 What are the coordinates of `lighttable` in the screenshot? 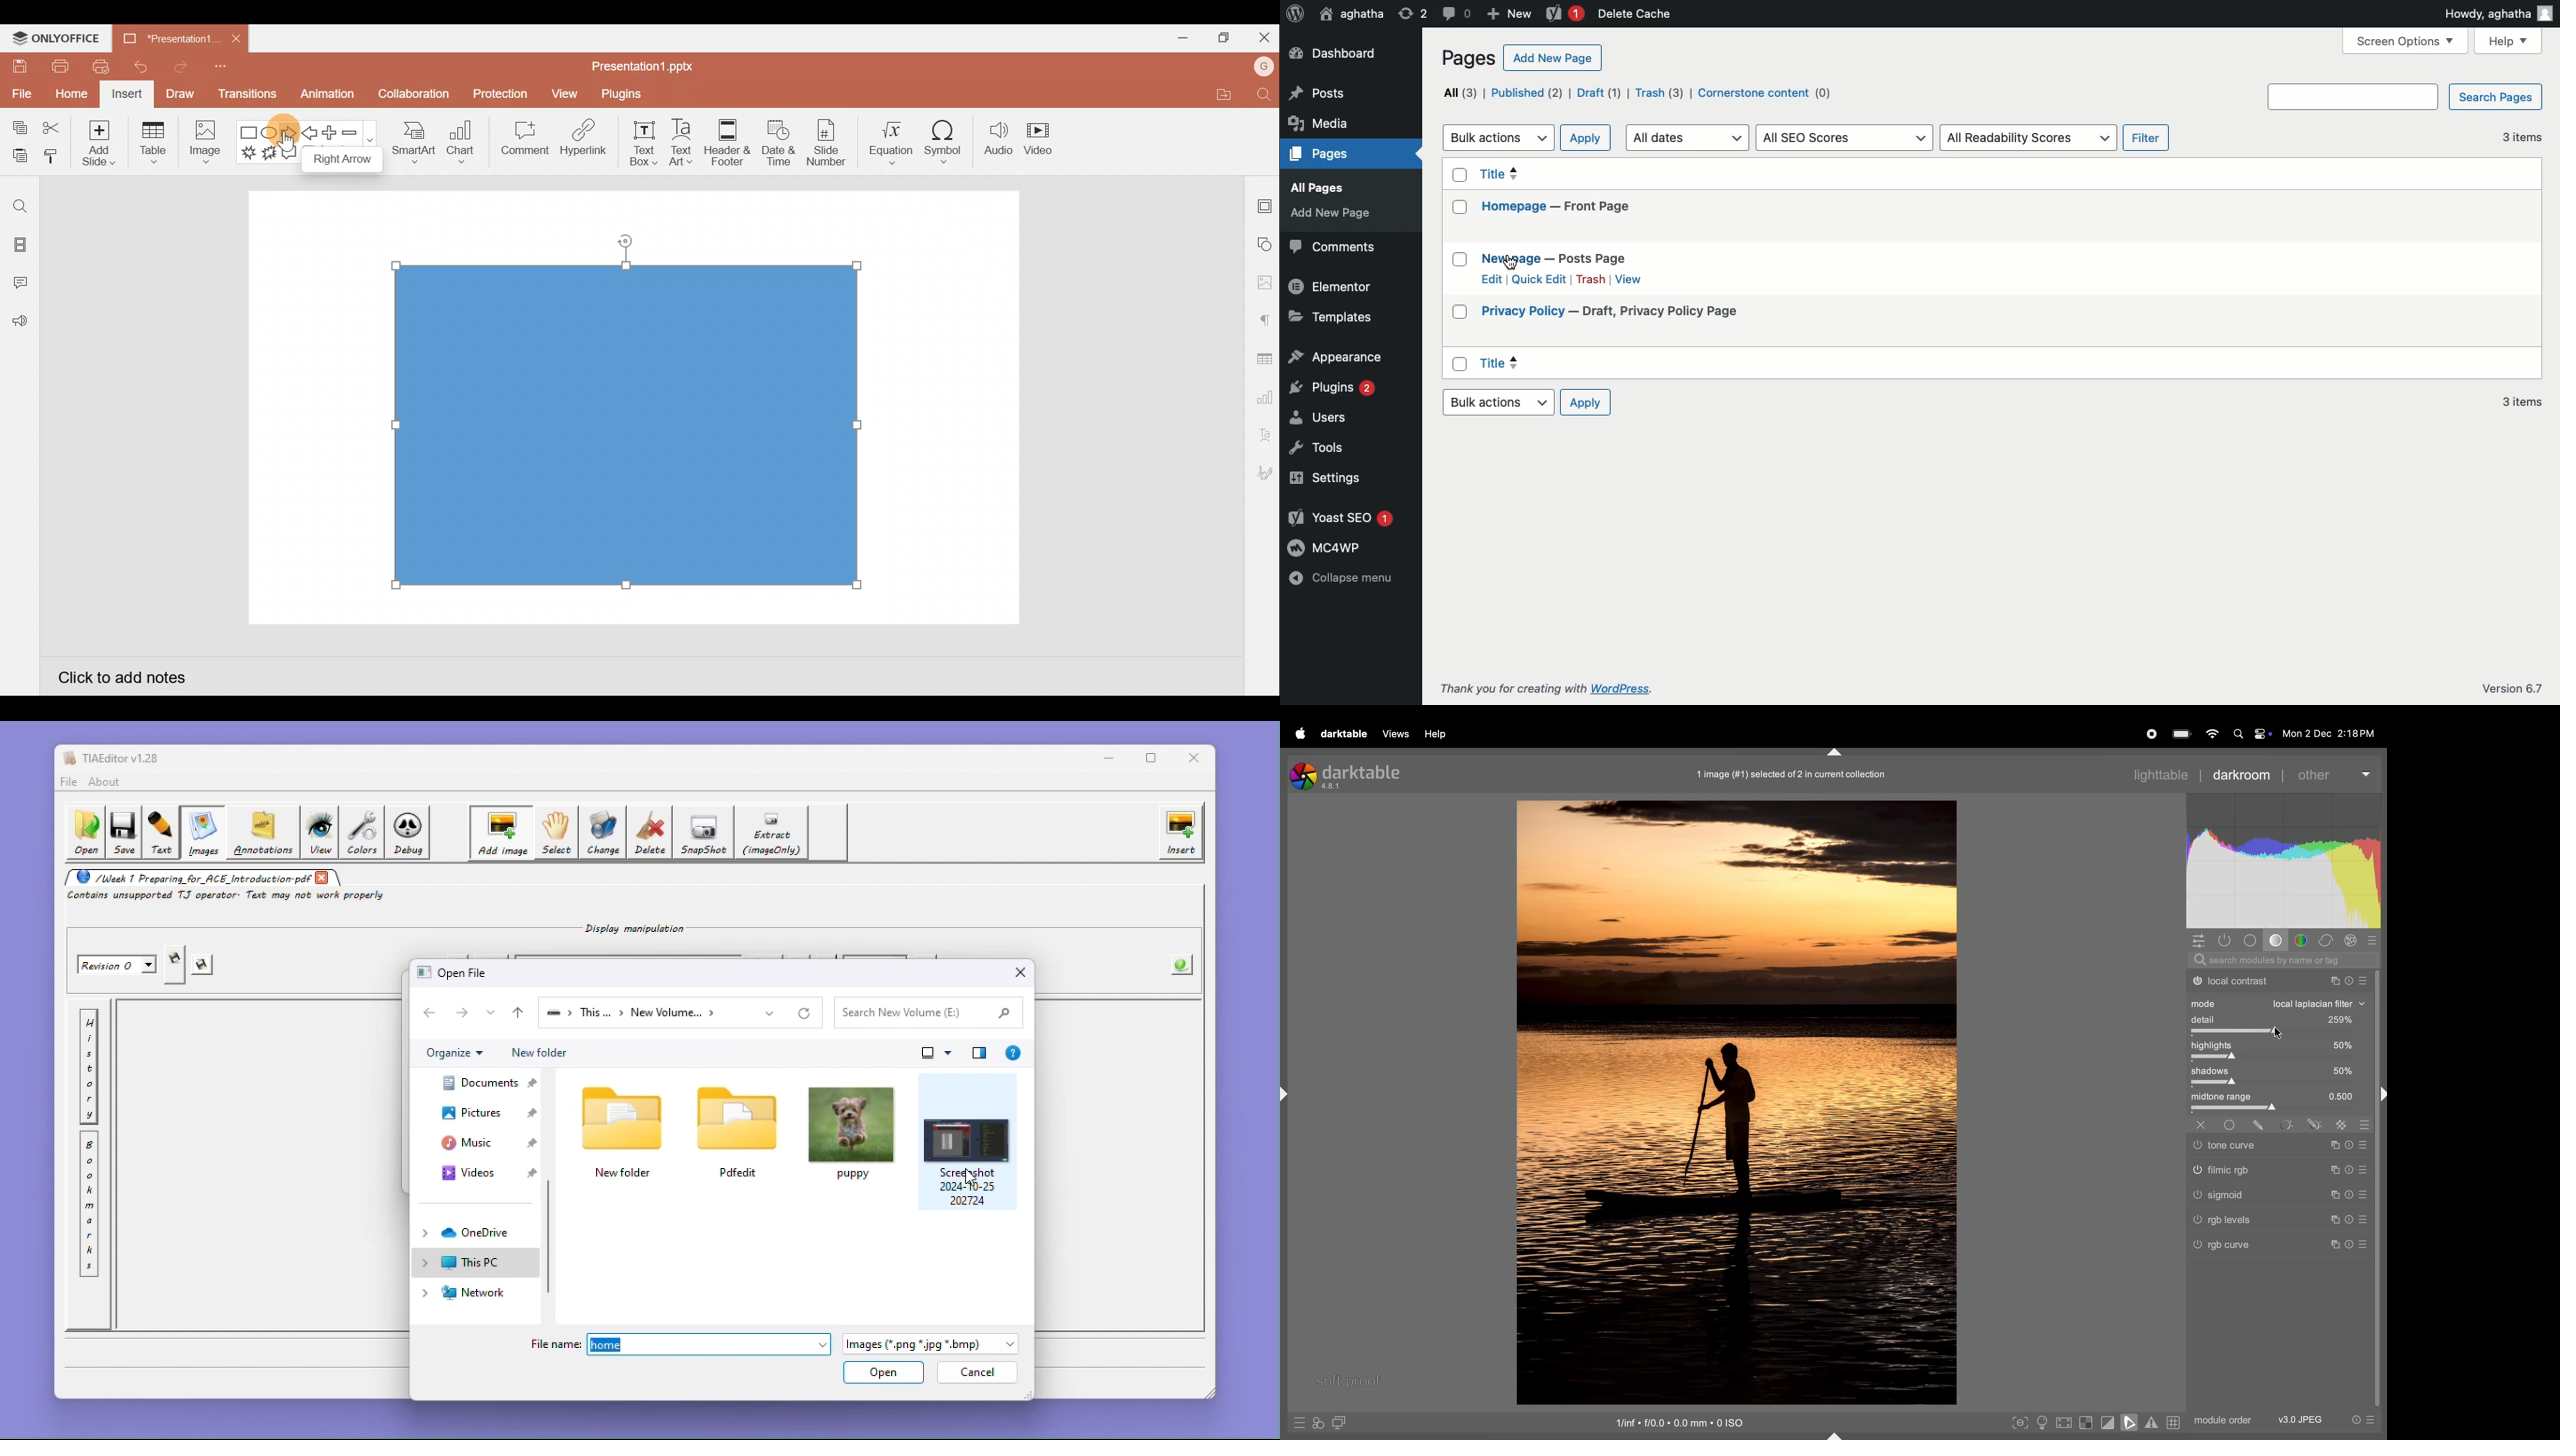 It's located at (2161, 774).